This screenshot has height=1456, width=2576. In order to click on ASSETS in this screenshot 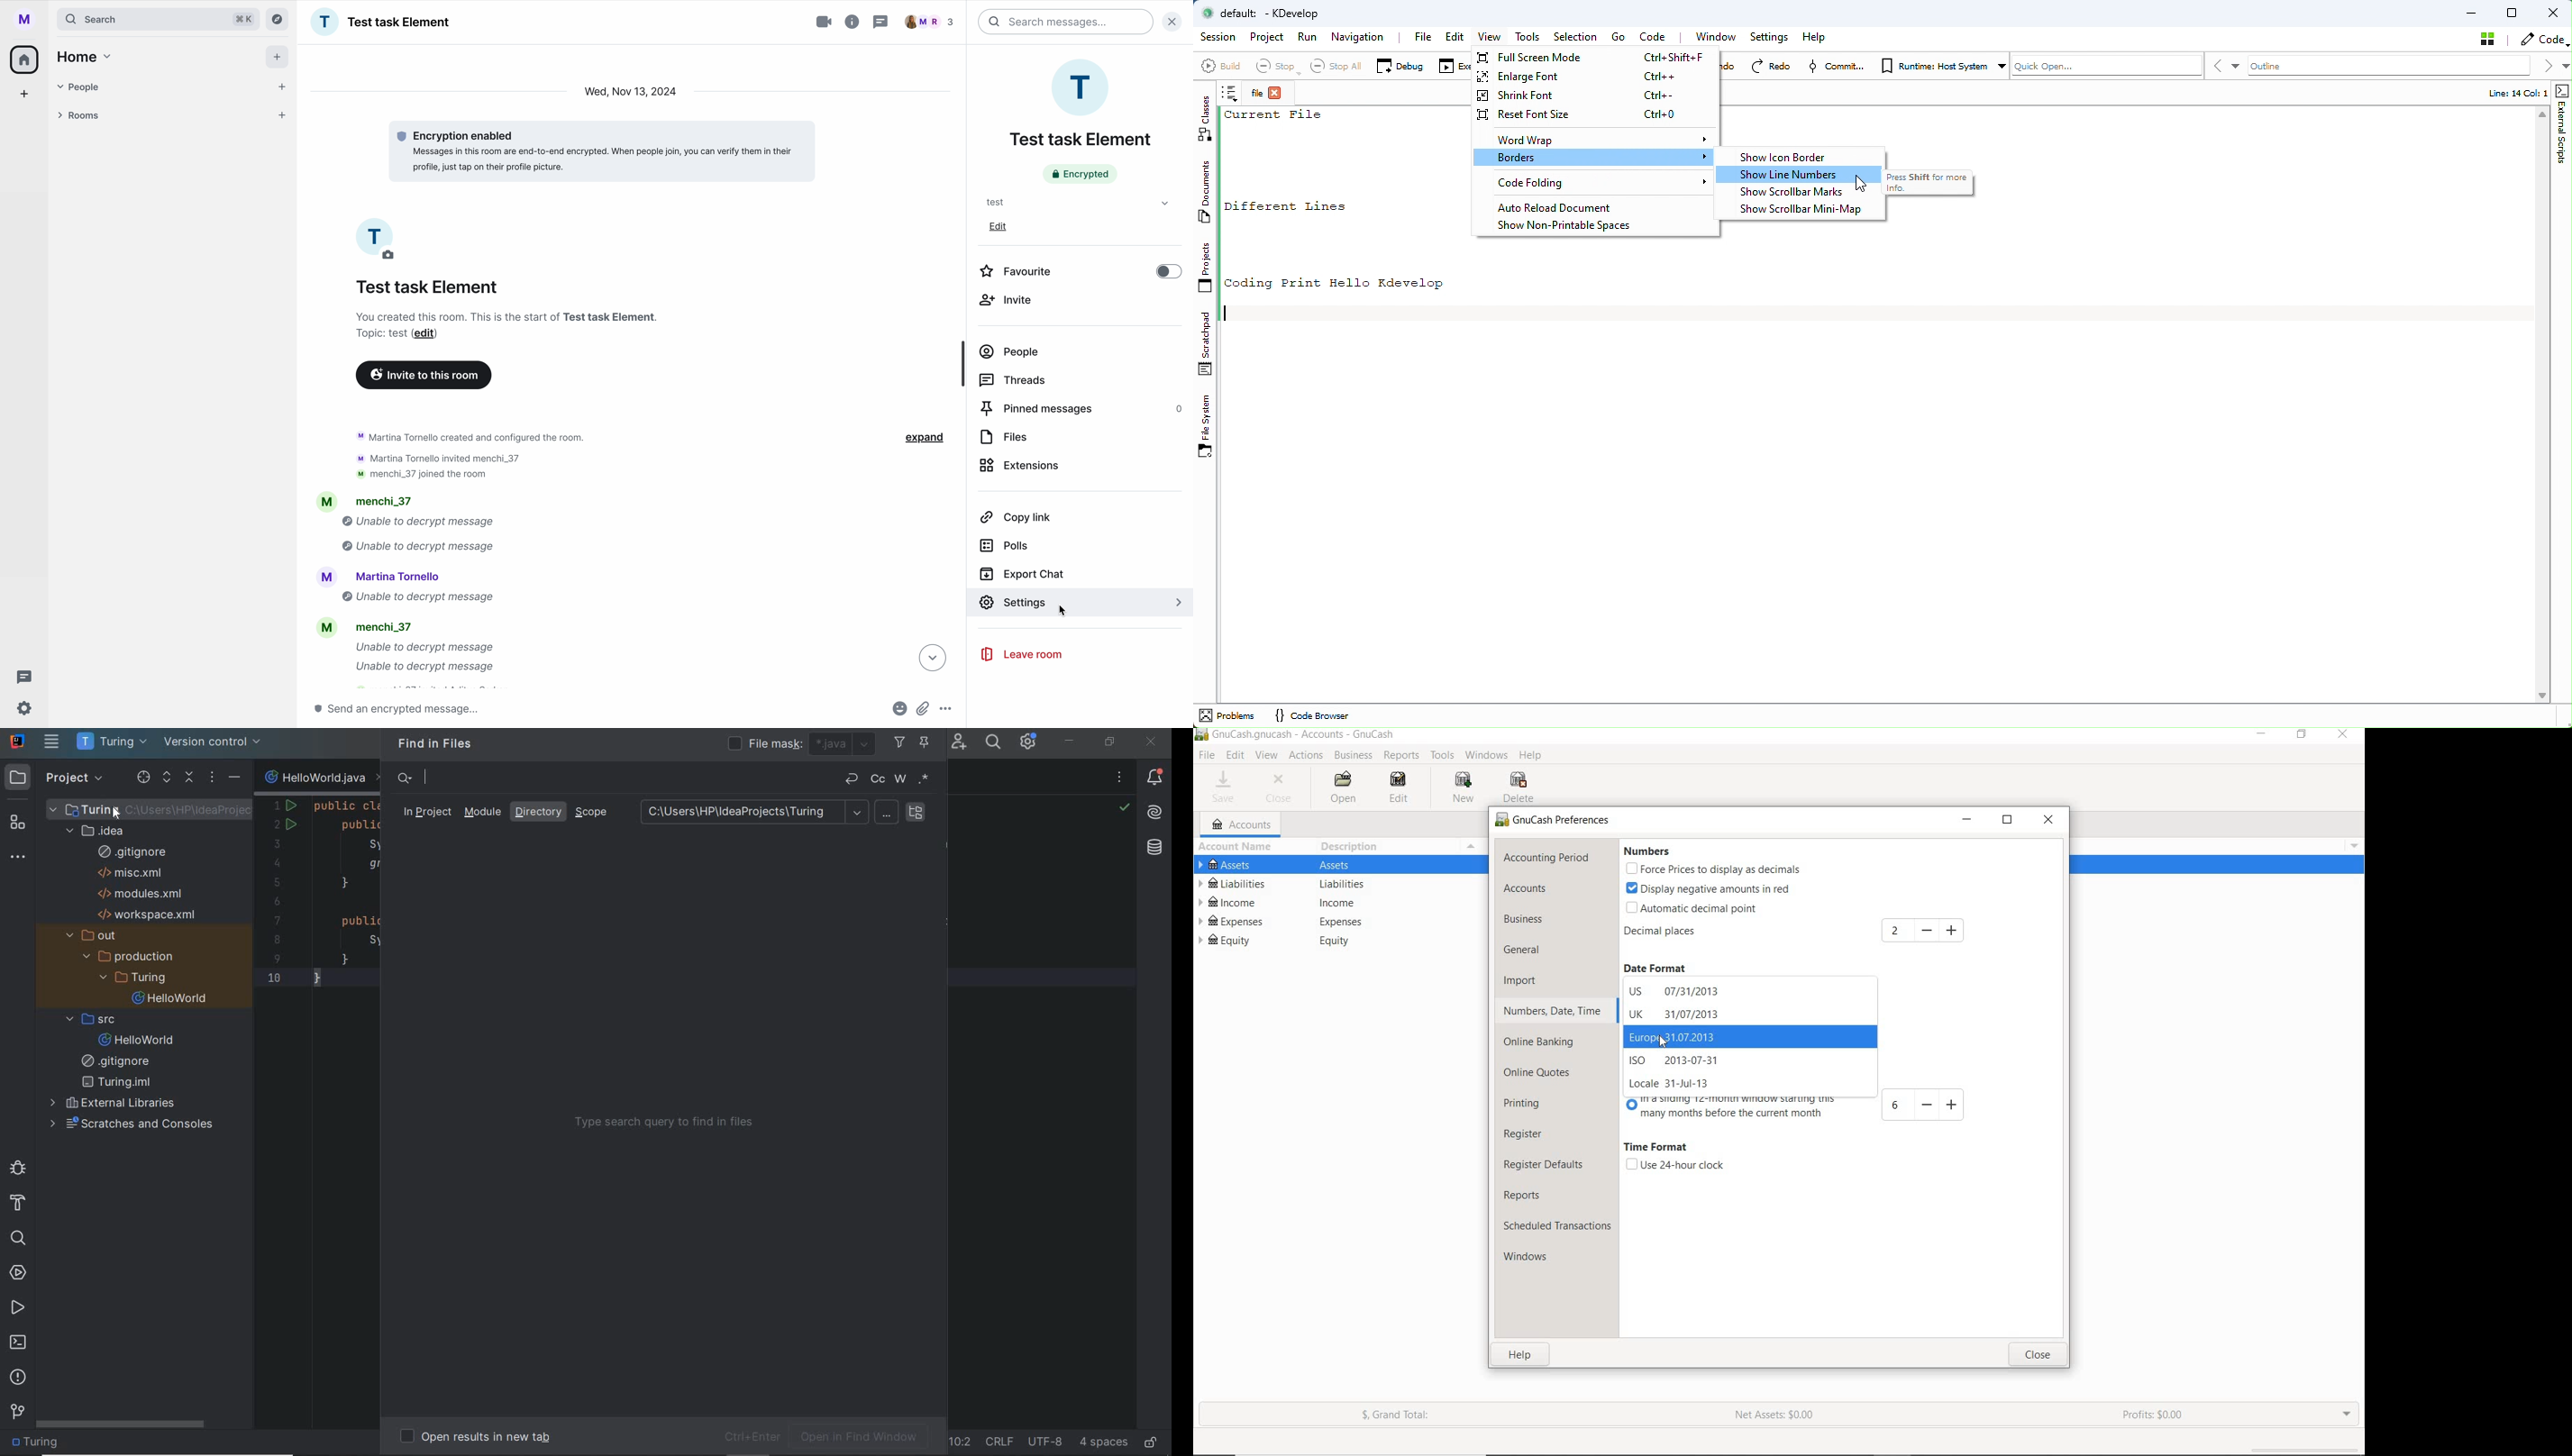, I will do `click(1340, 866)`.